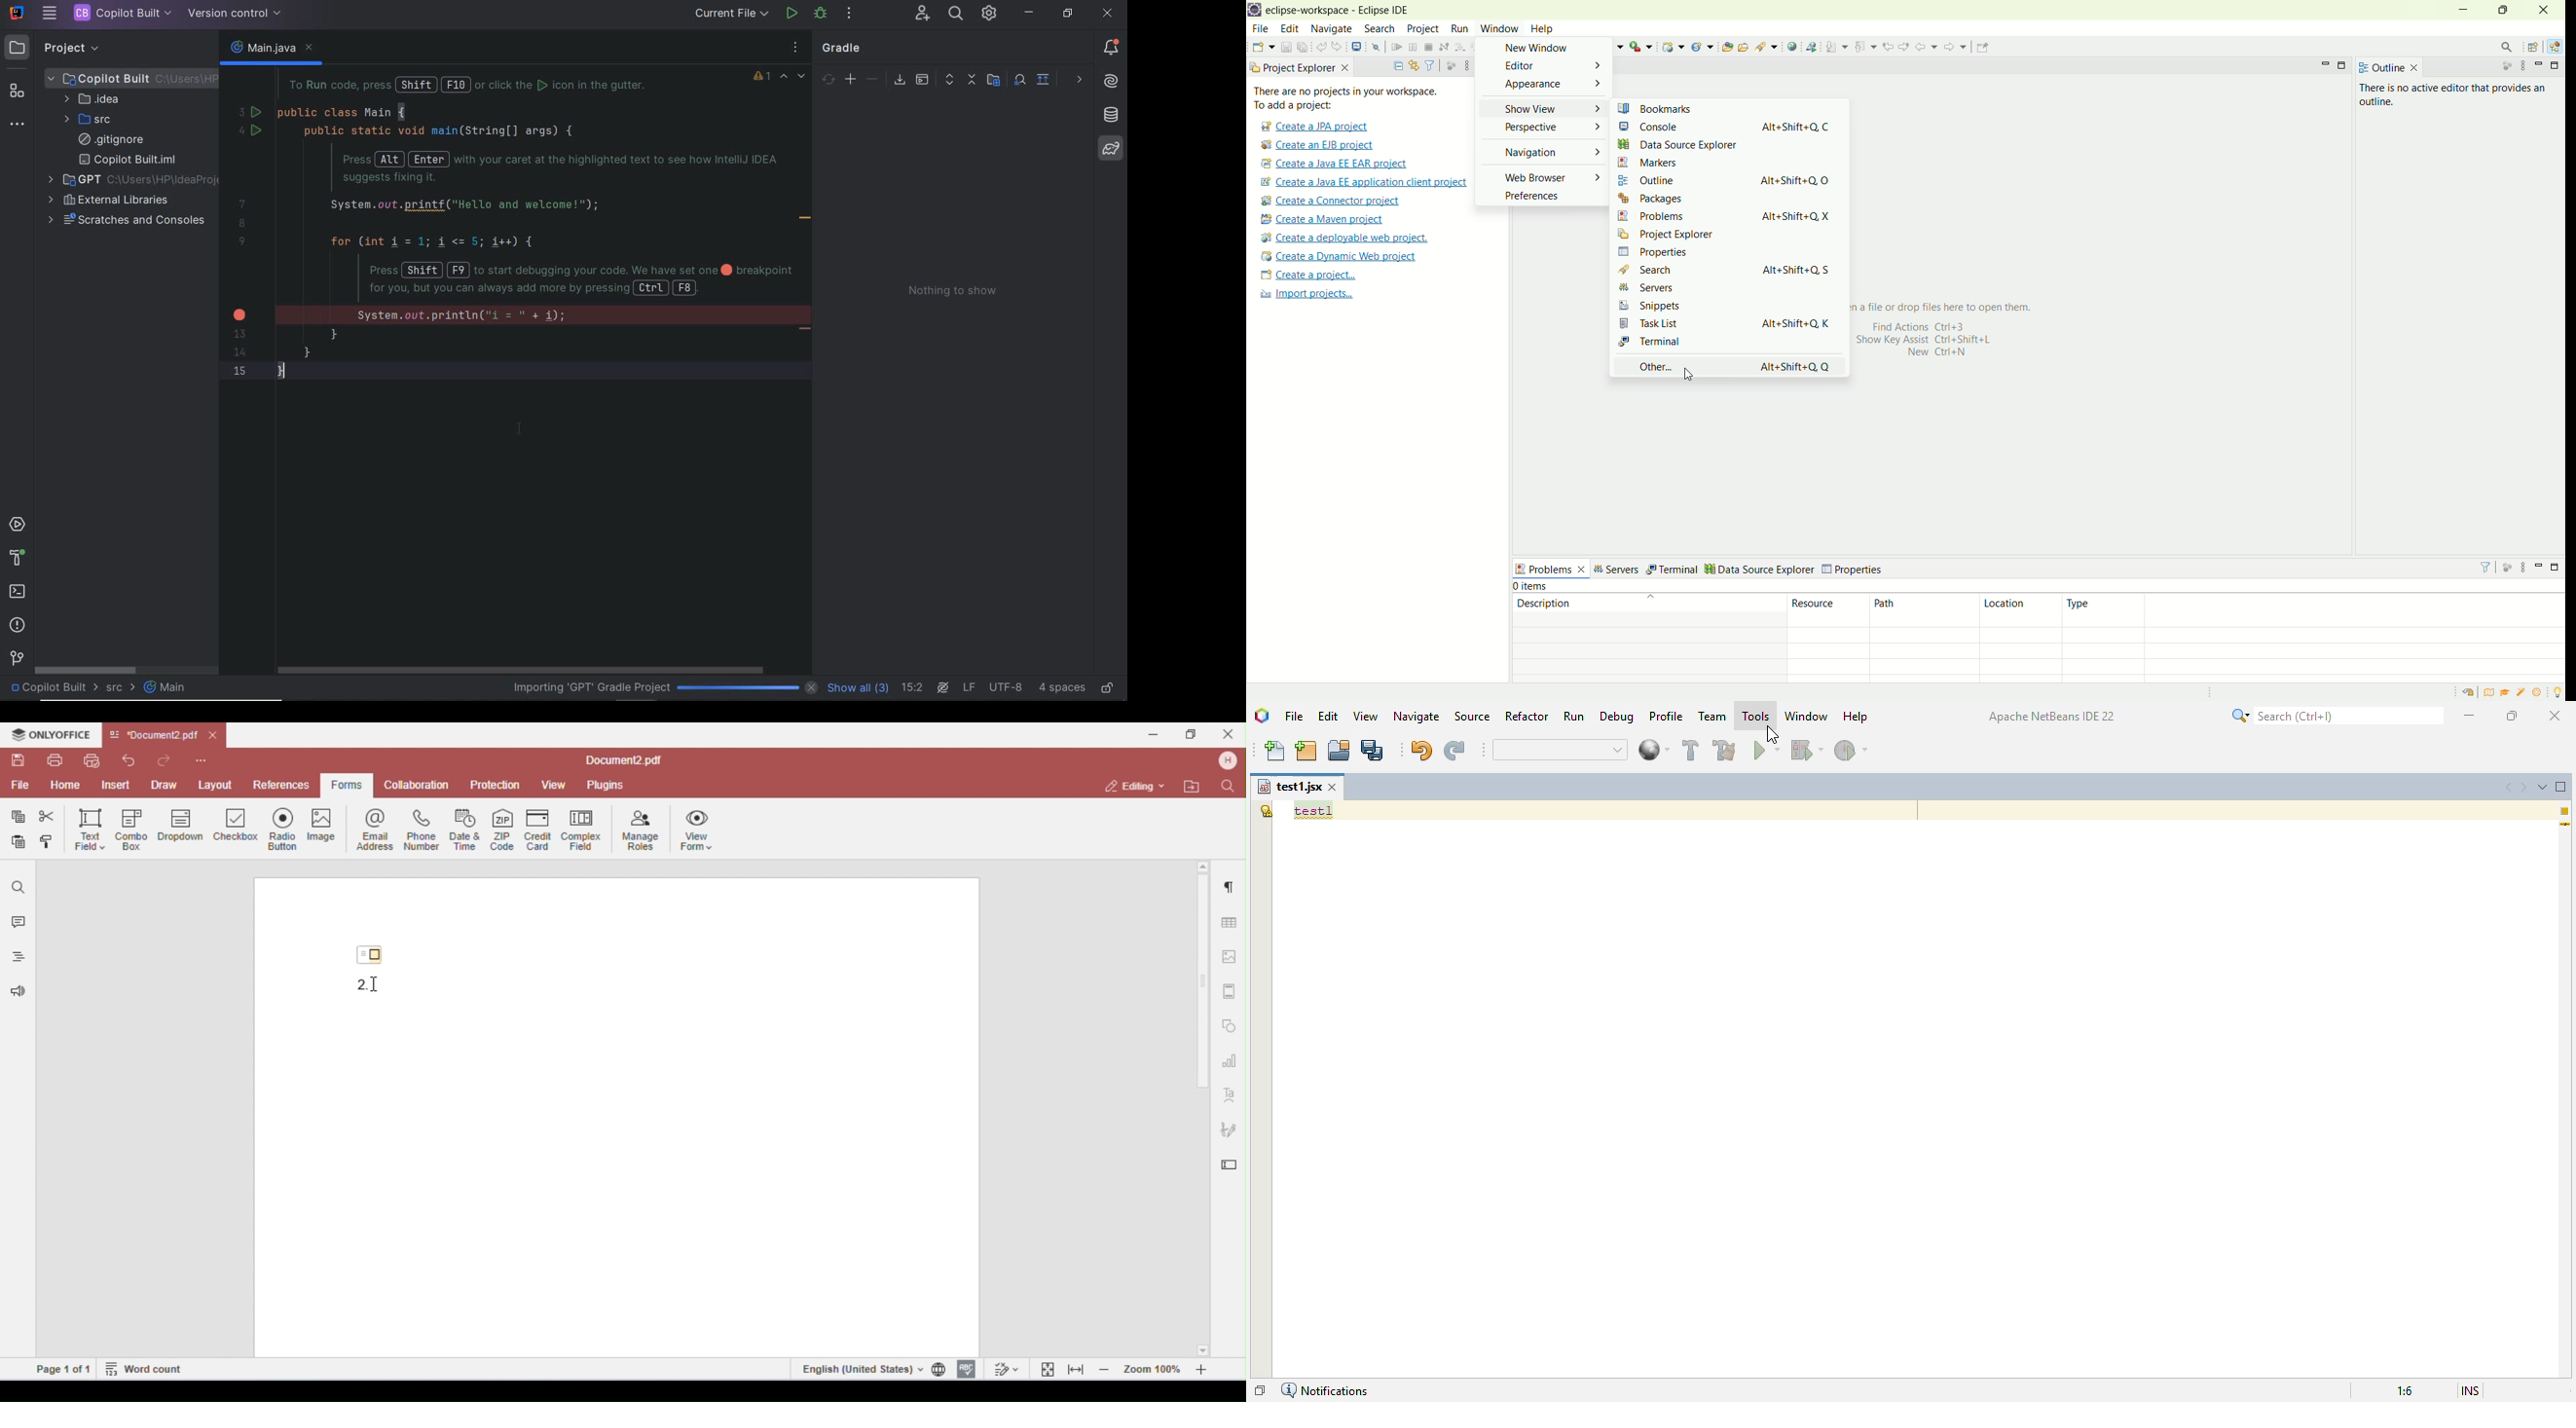 This screenshot has height=1428, width=2576. I want to click on close, so click(2548, 10).